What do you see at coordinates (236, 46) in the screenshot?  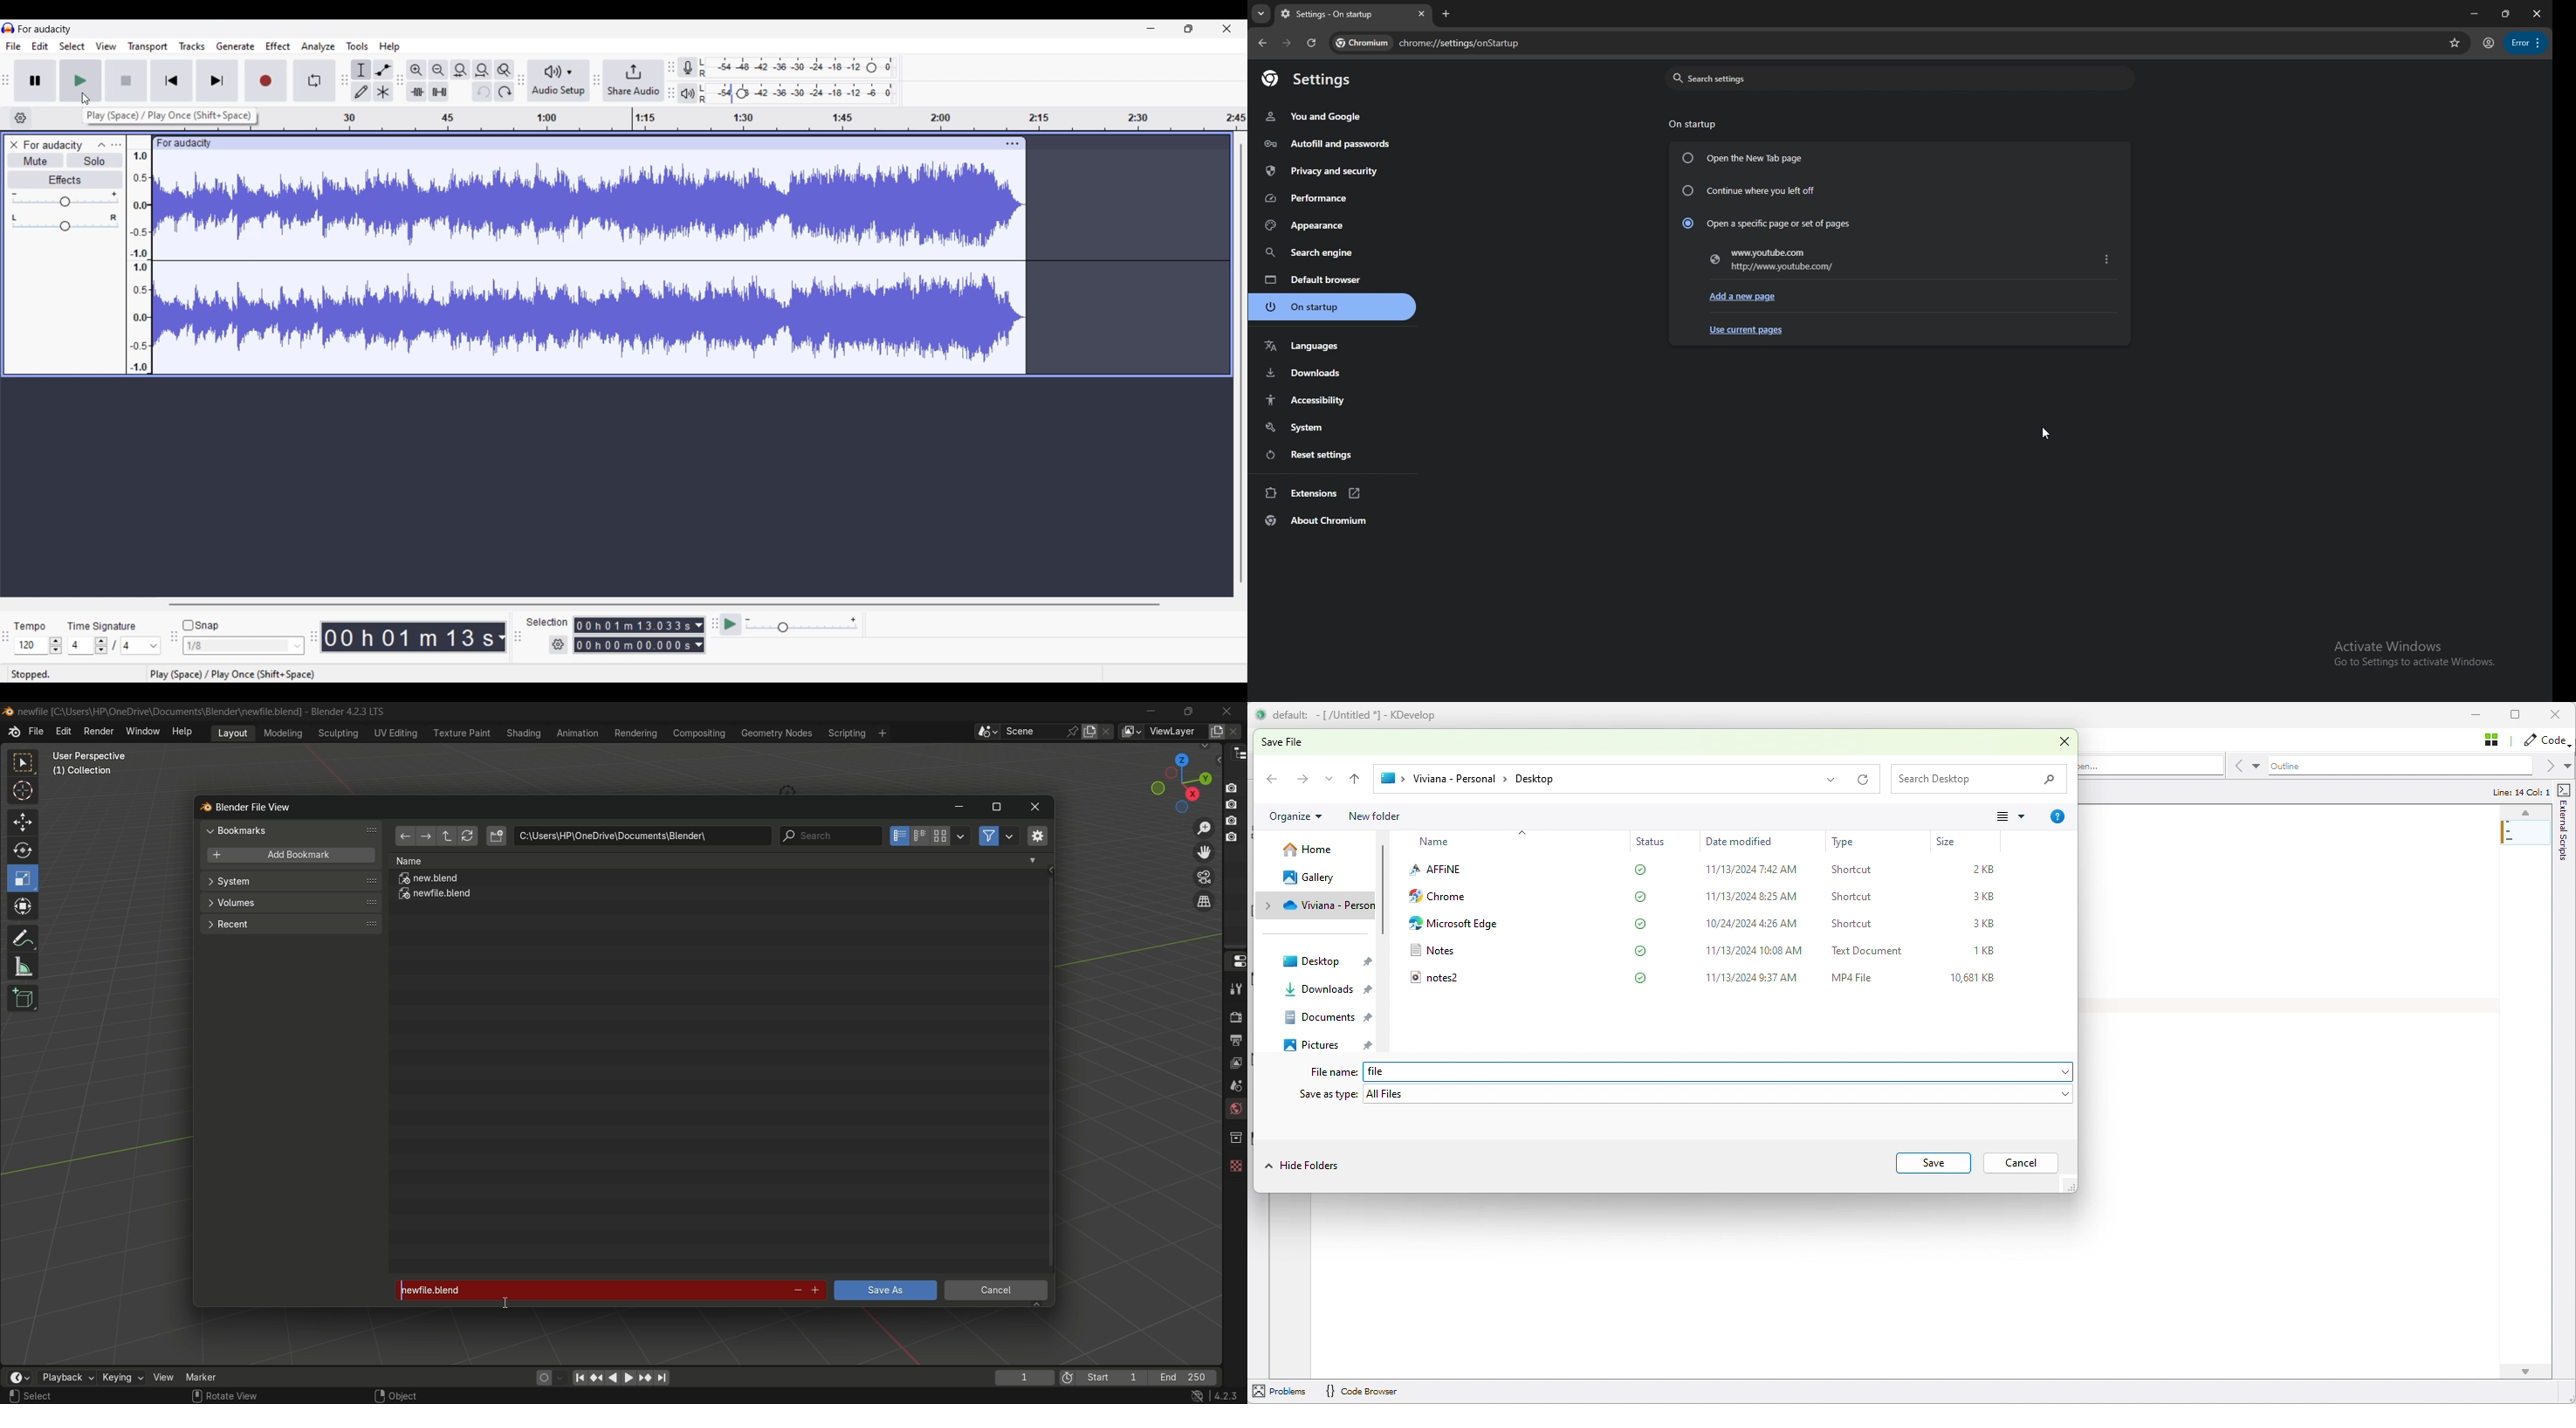 I see `Generate menu` at bounding box center [236, 46].